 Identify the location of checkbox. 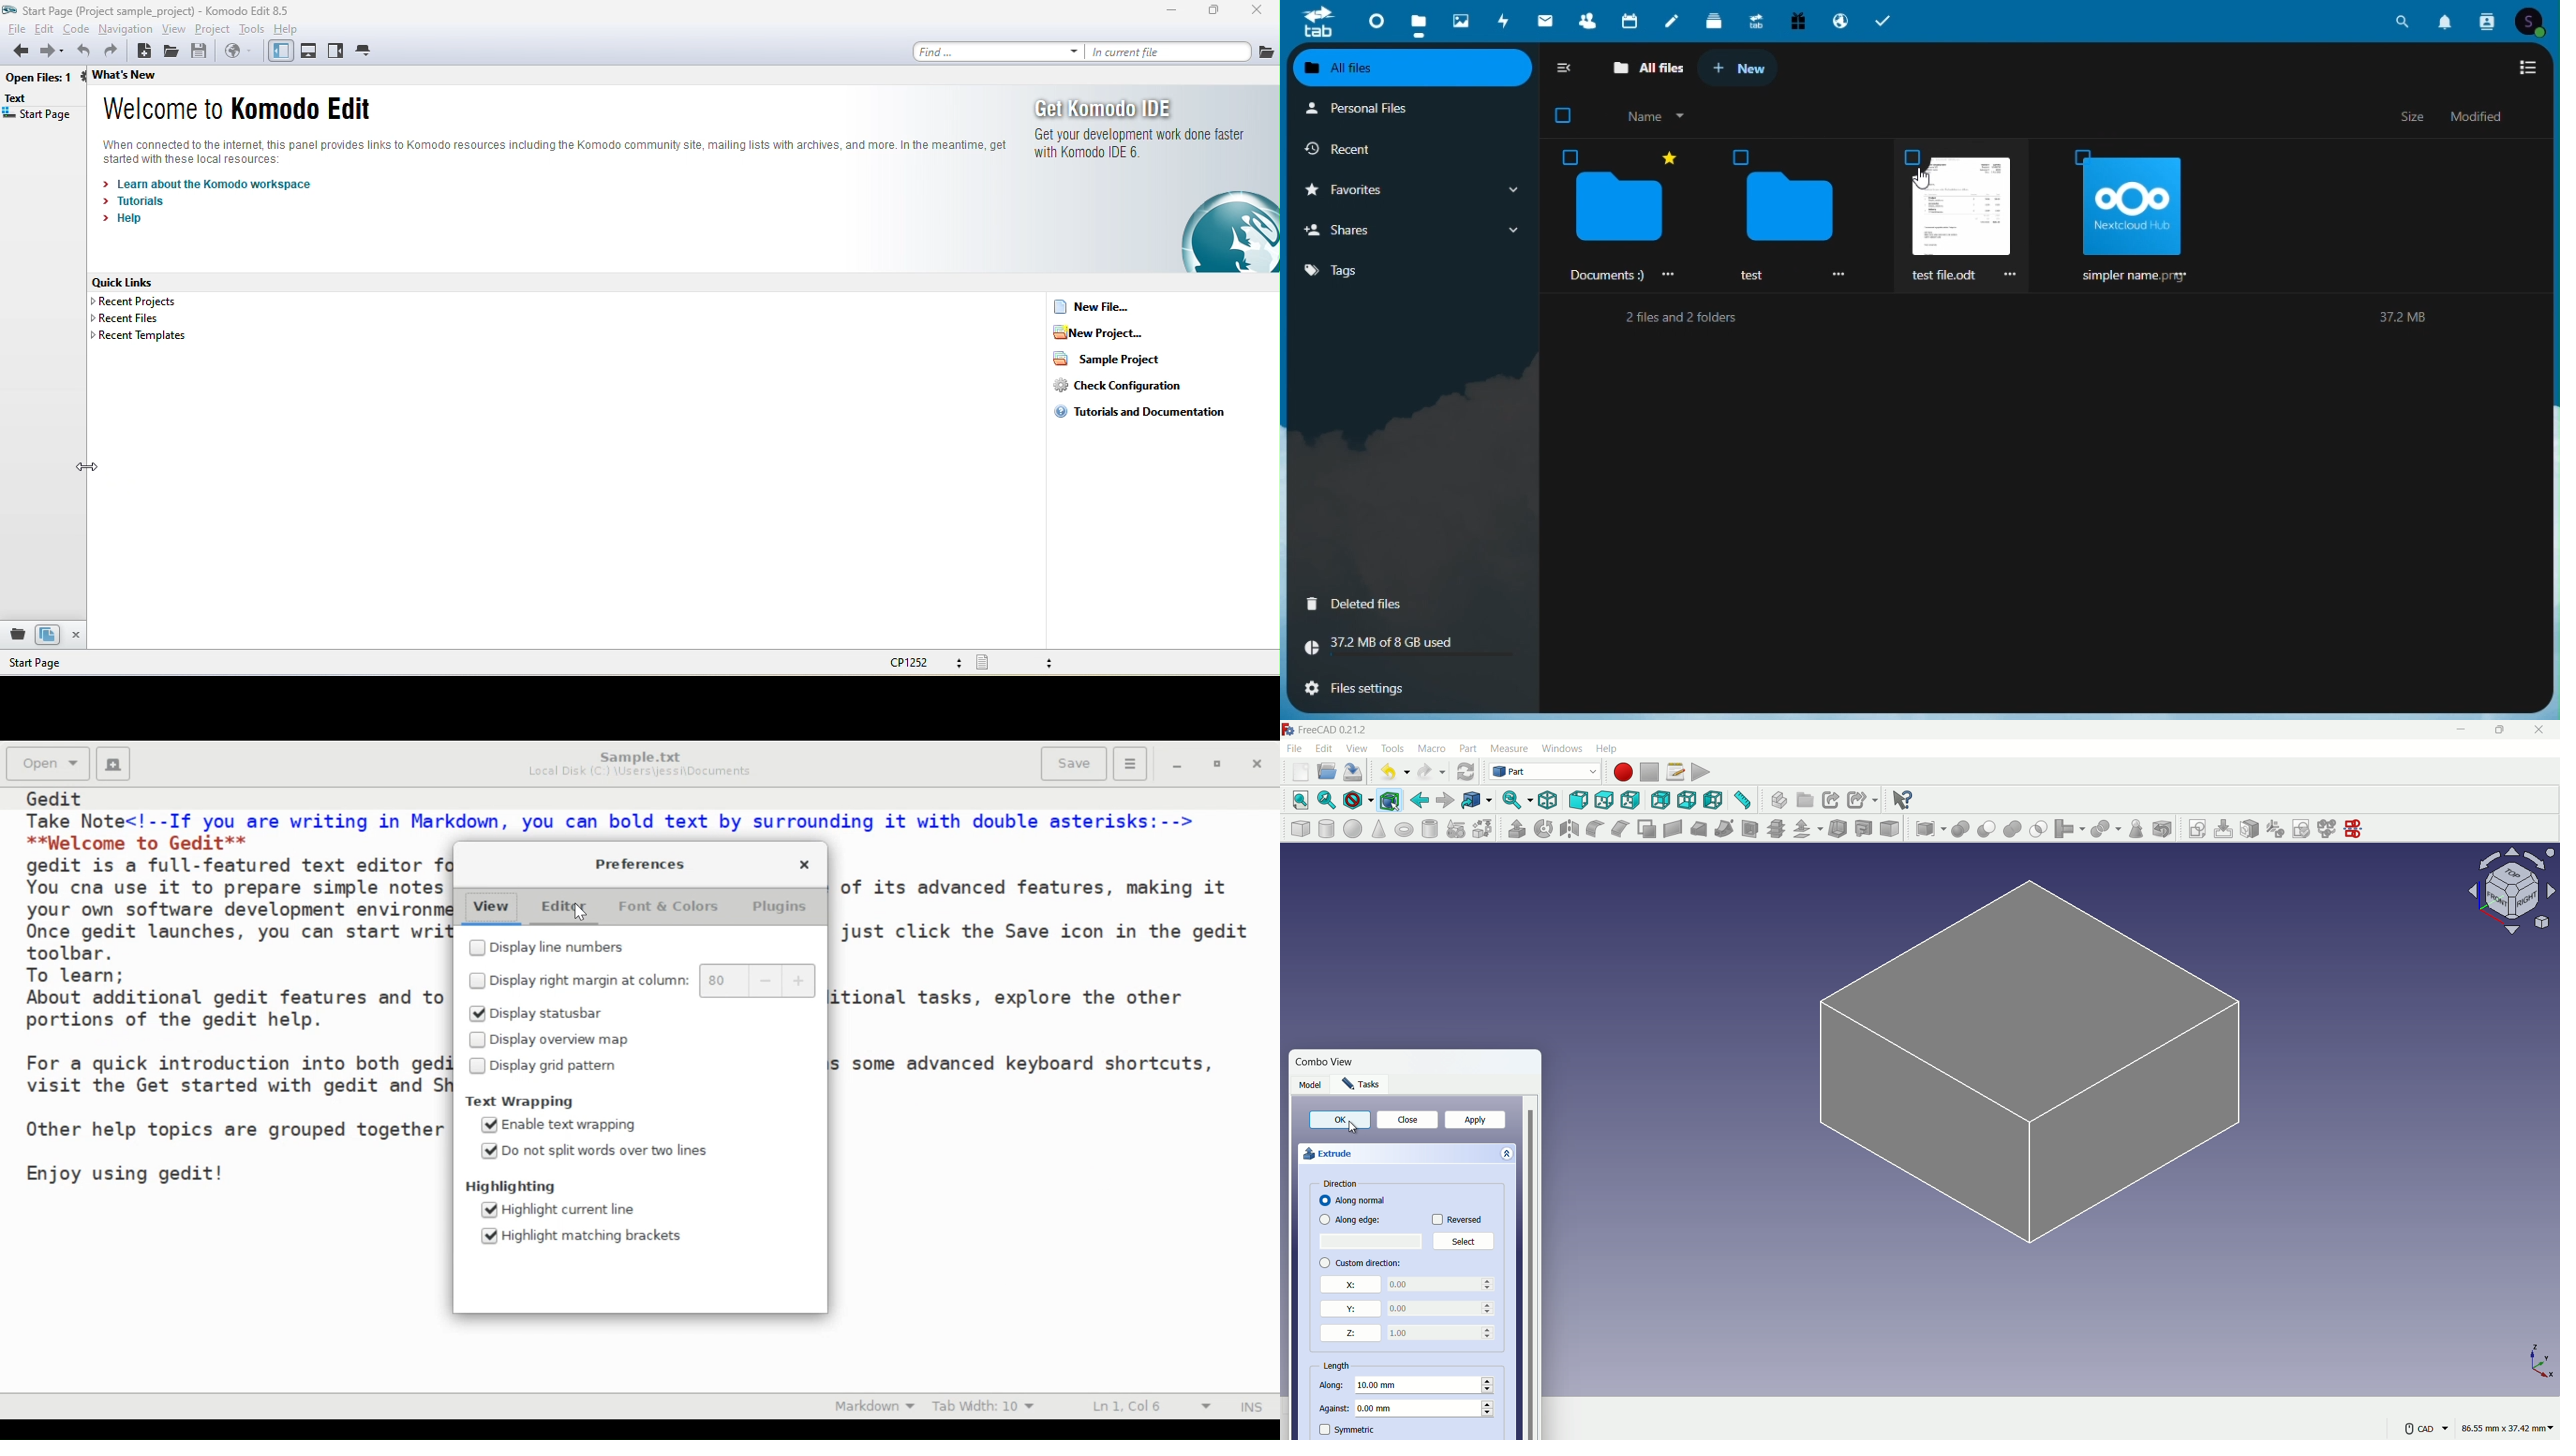
(1323, 1263).